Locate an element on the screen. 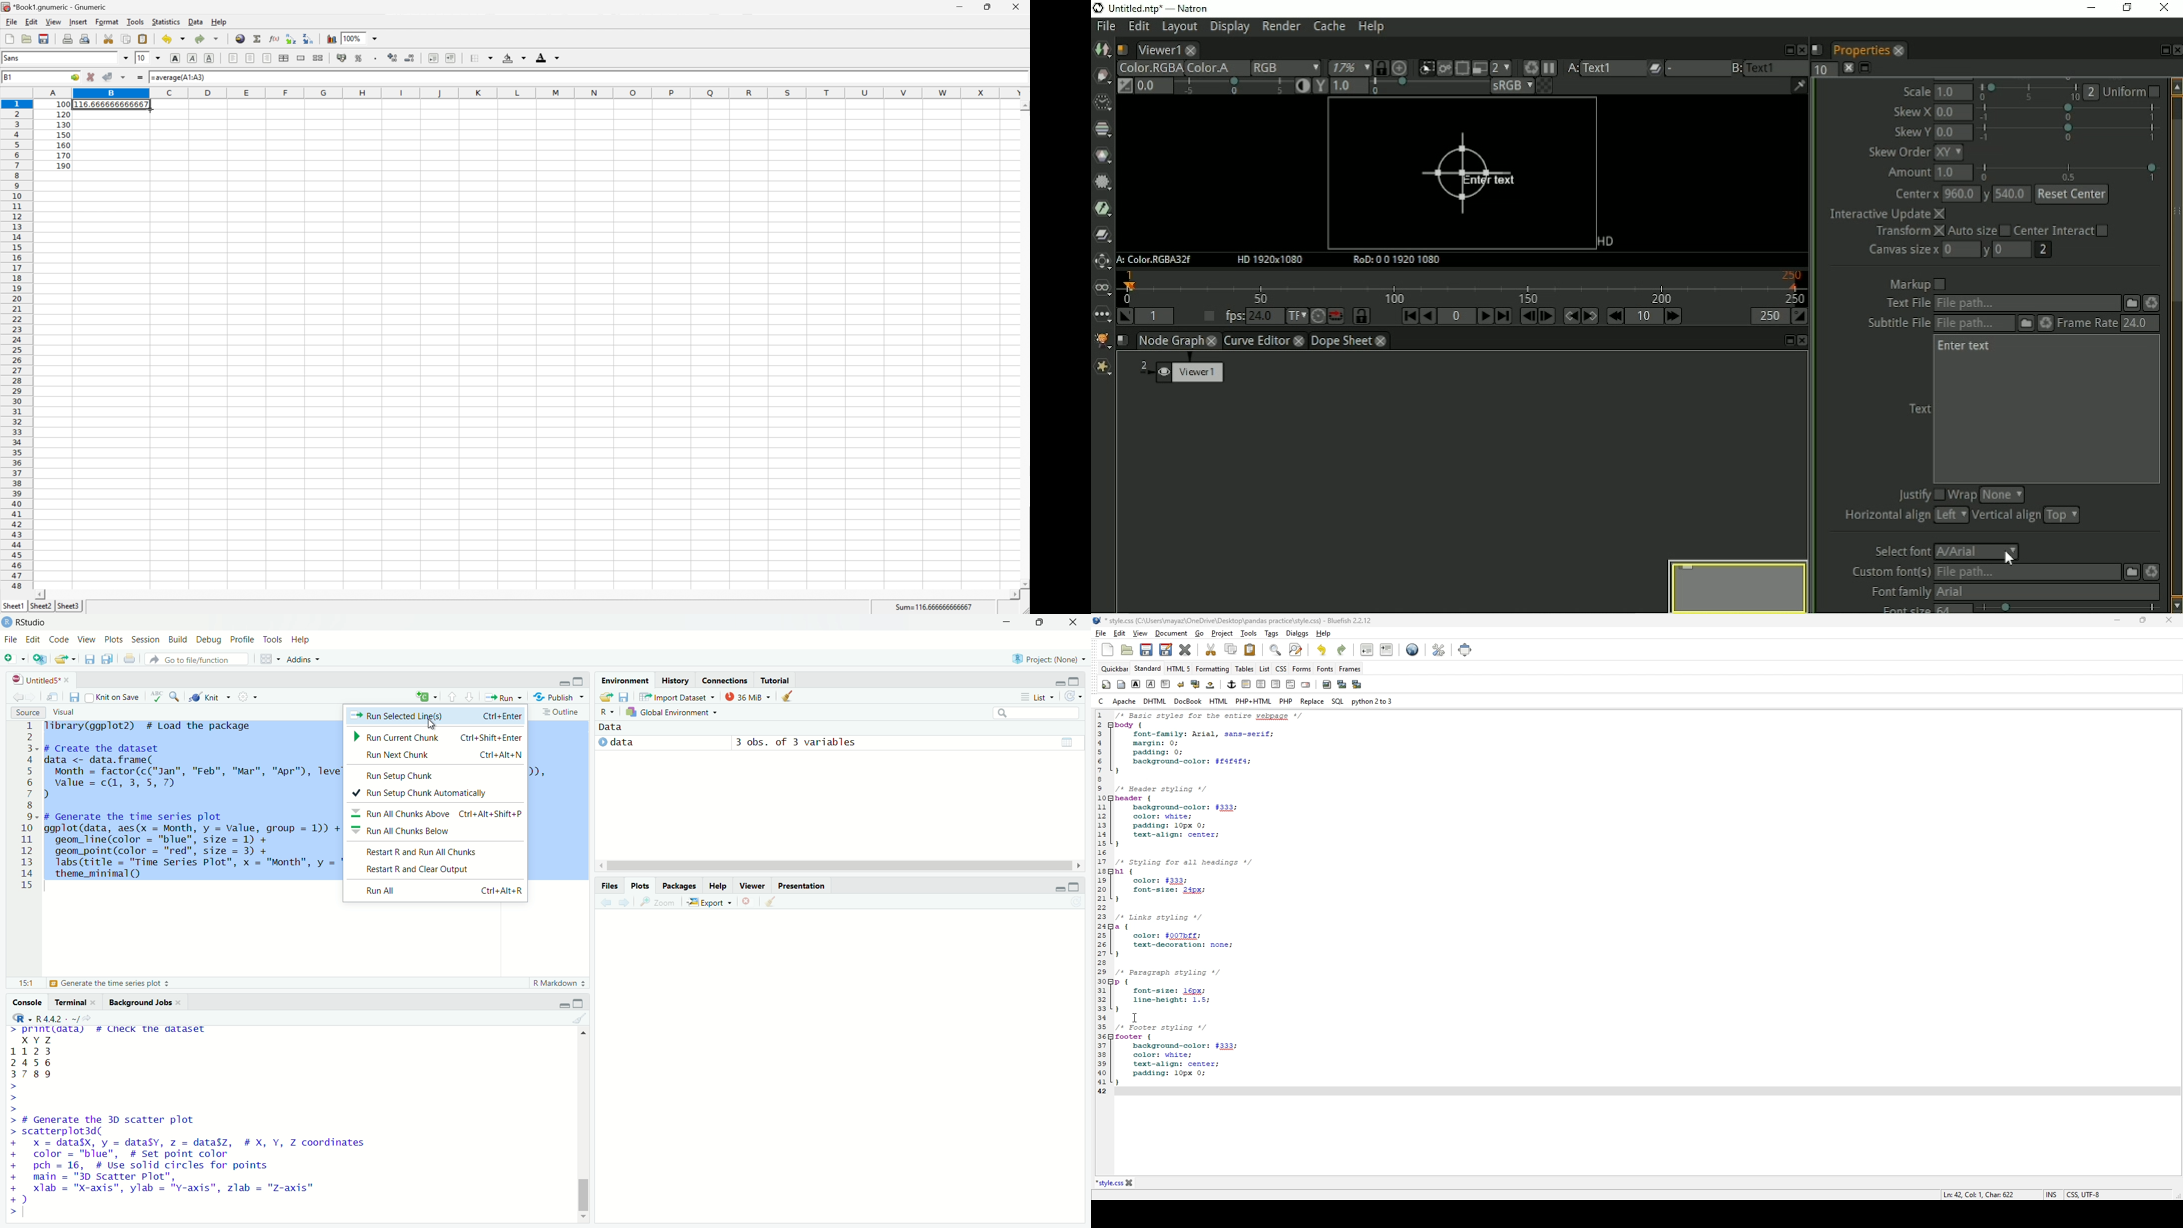 The height and width of the screenshot is (1232, 2184). code to generate the time series plot is located at coordinates (191, 843).